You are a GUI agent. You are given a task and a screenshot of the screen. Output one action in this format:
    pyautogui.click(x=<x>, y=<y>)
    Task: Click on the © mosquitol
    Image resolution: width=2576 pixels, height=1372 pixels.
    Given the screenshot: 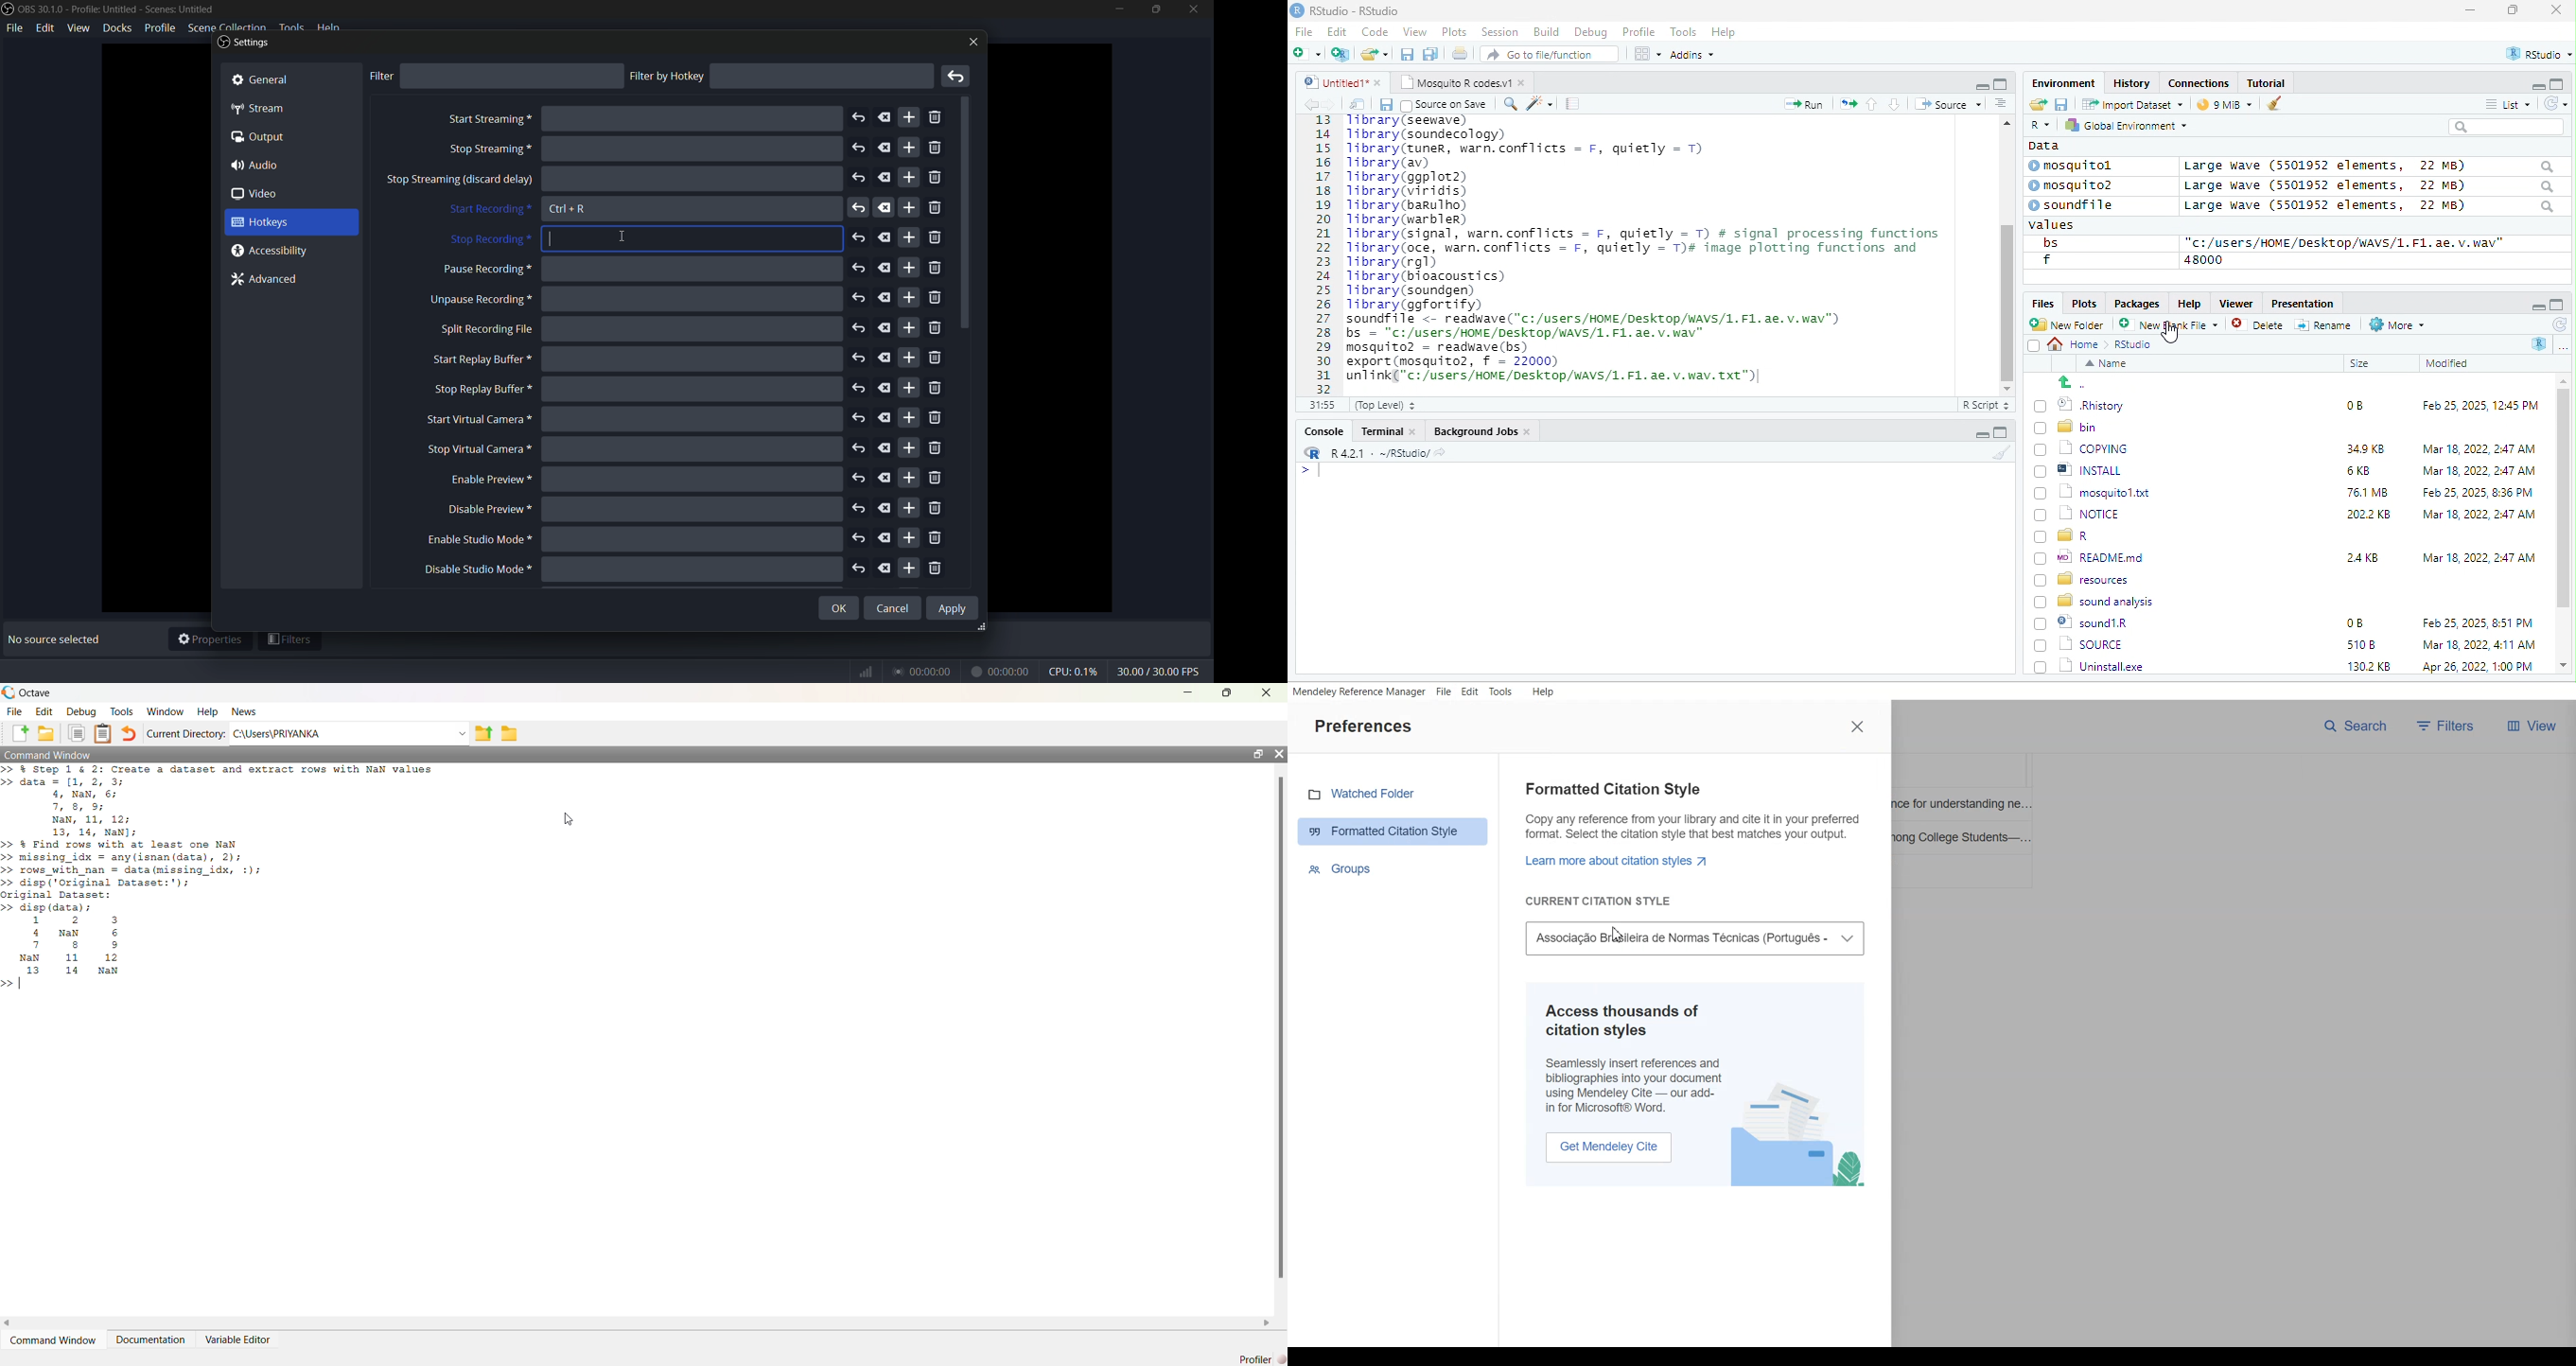 What is the action you would take?
    pyautogui.click(x=2084, y=166)
    